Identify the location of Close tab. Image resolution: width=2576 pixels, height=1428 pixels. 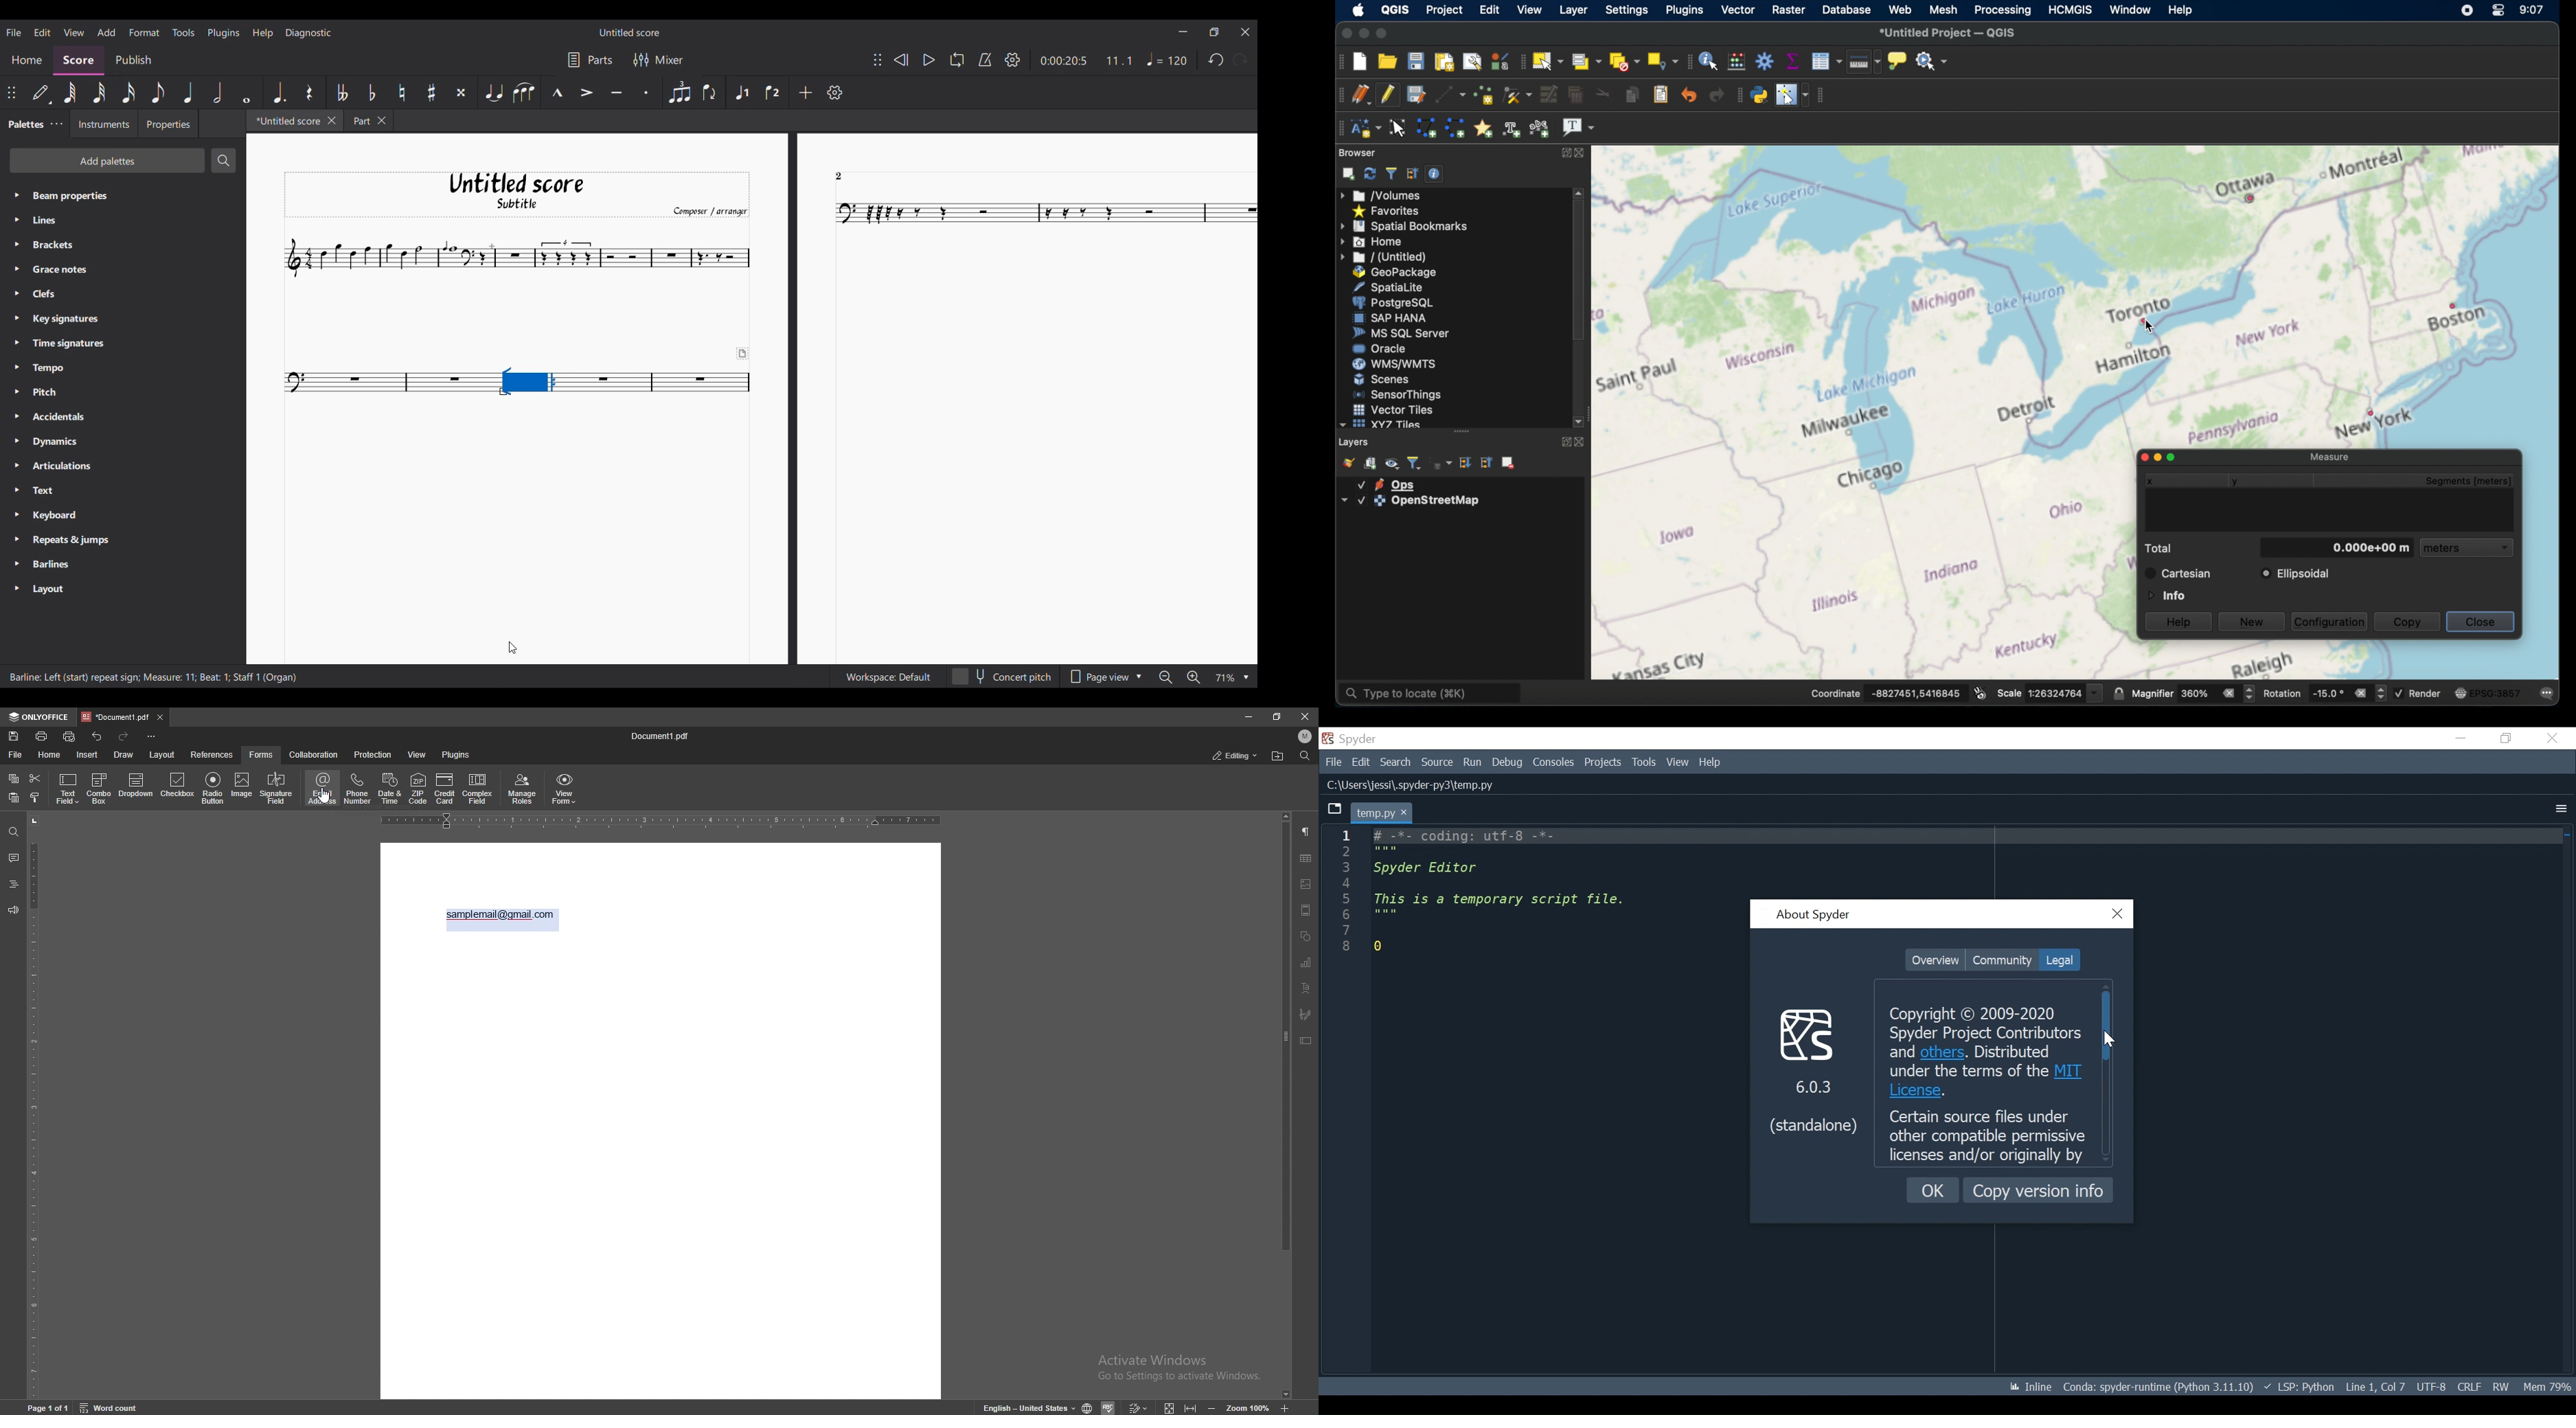
(331, 121).